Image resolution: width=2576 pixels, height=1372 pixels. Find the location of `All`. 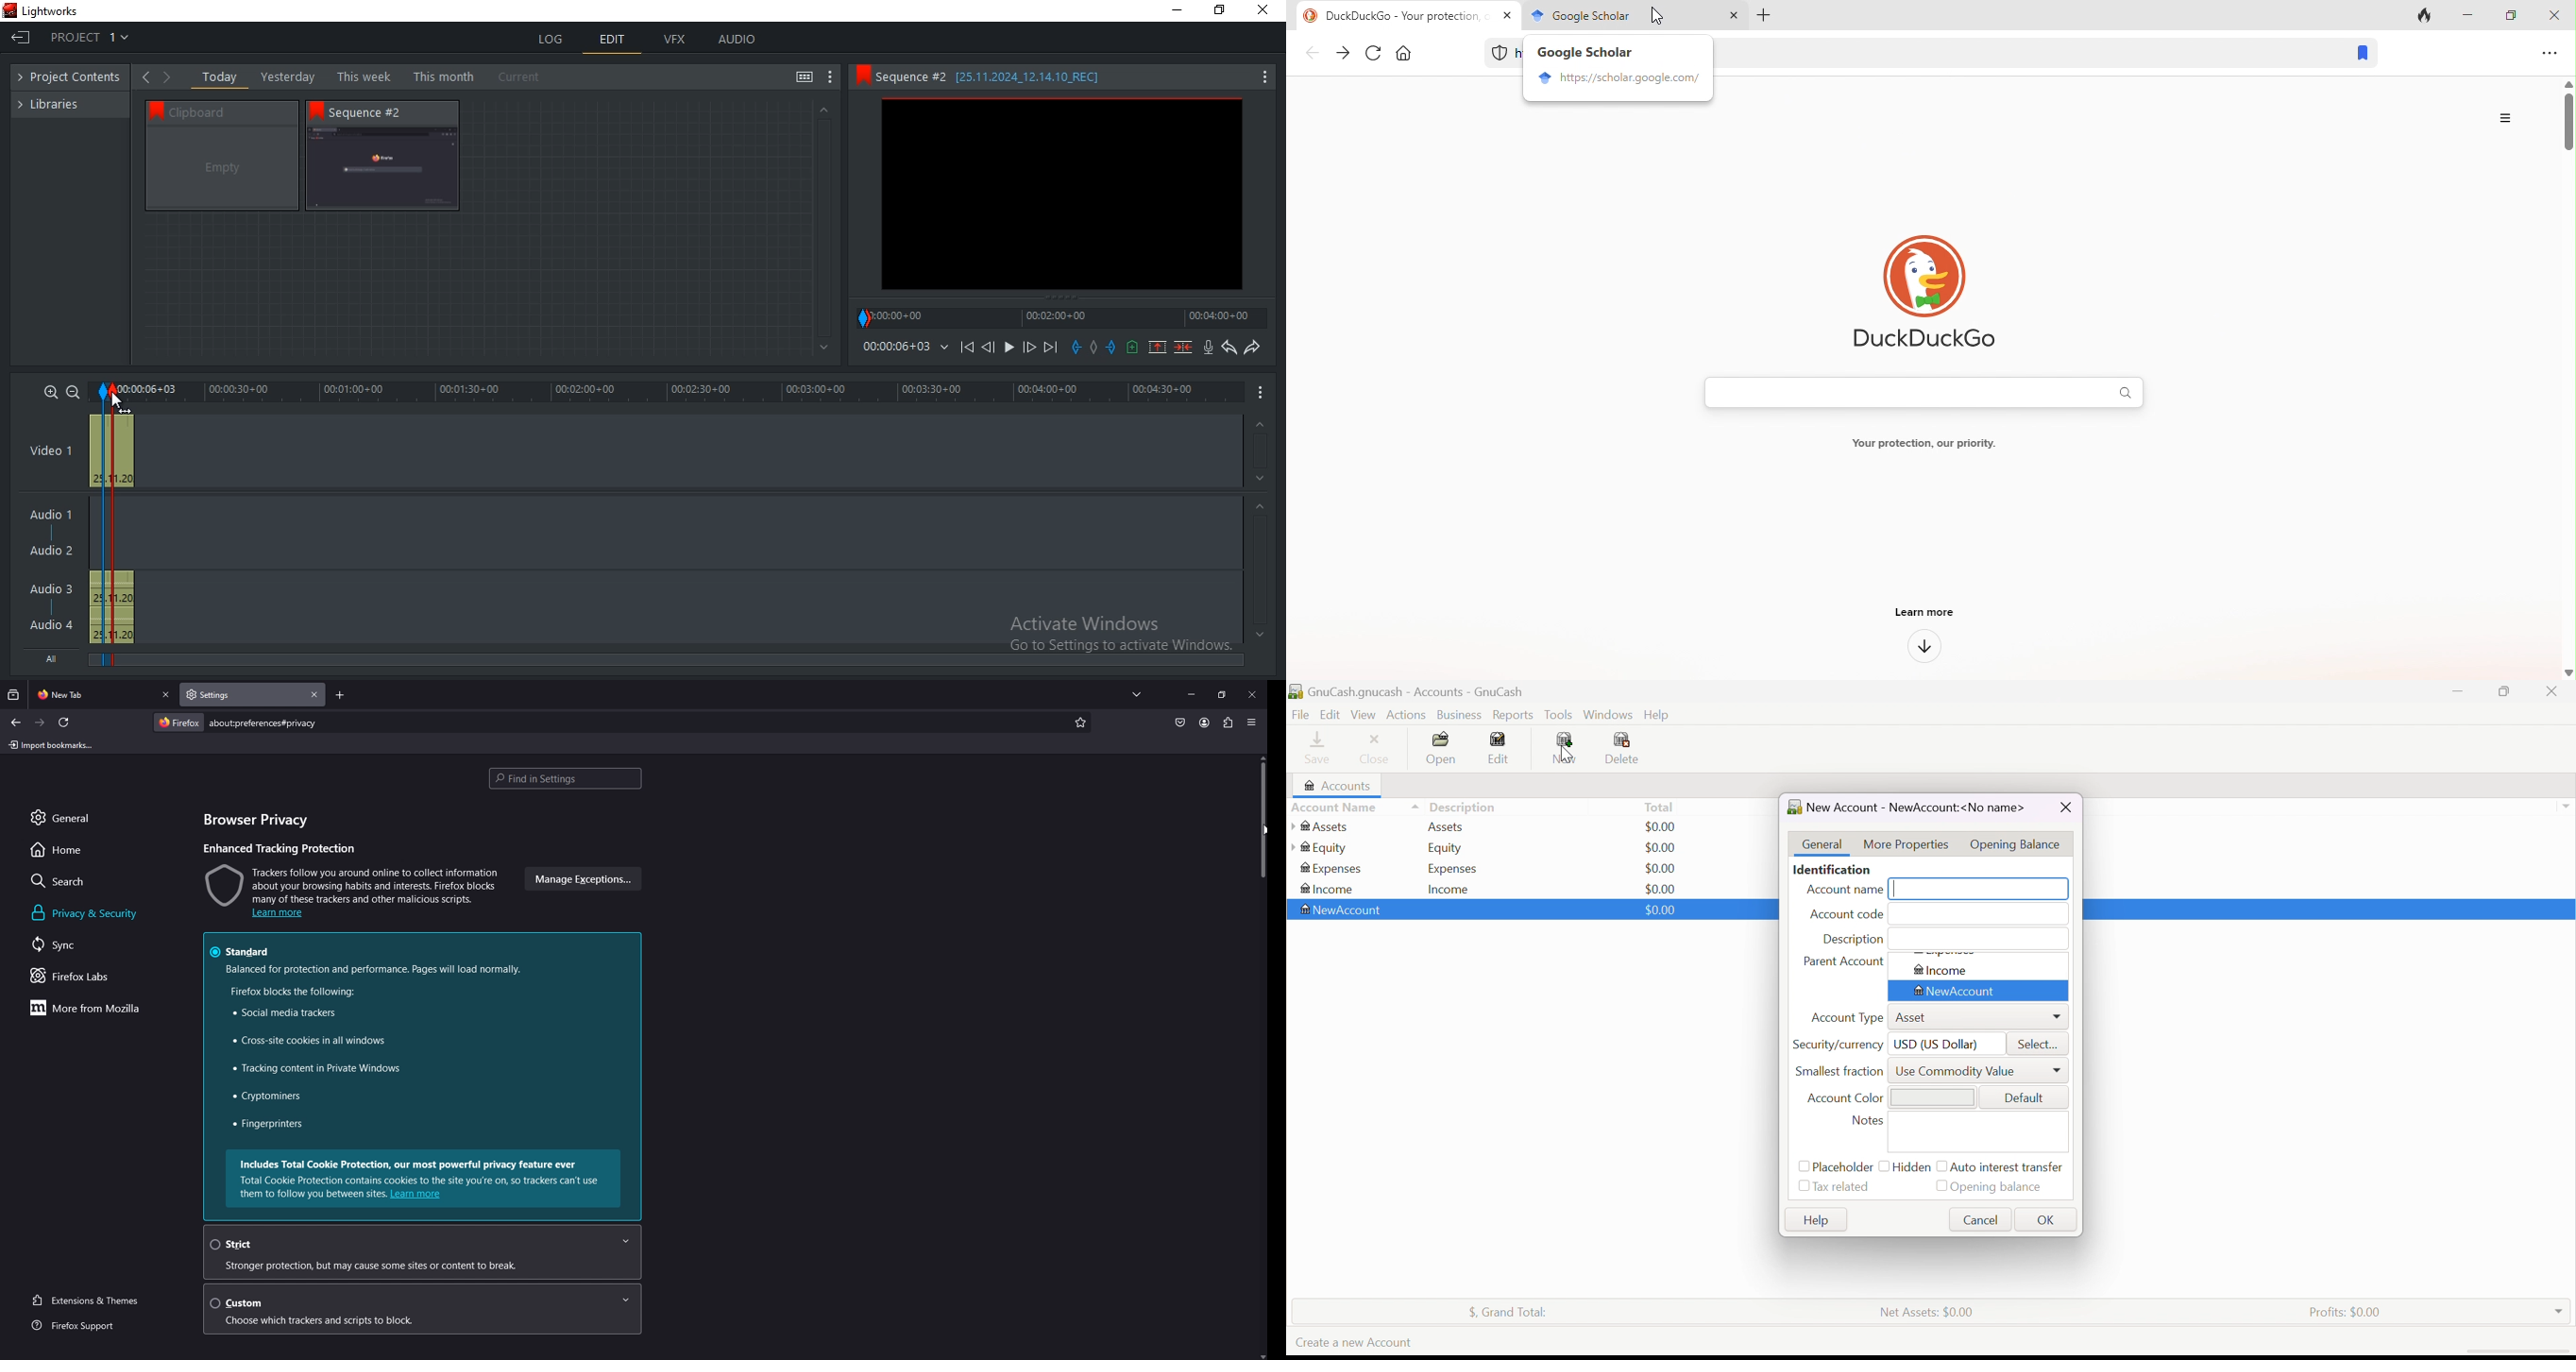

All is located at coordinates (56, 656).